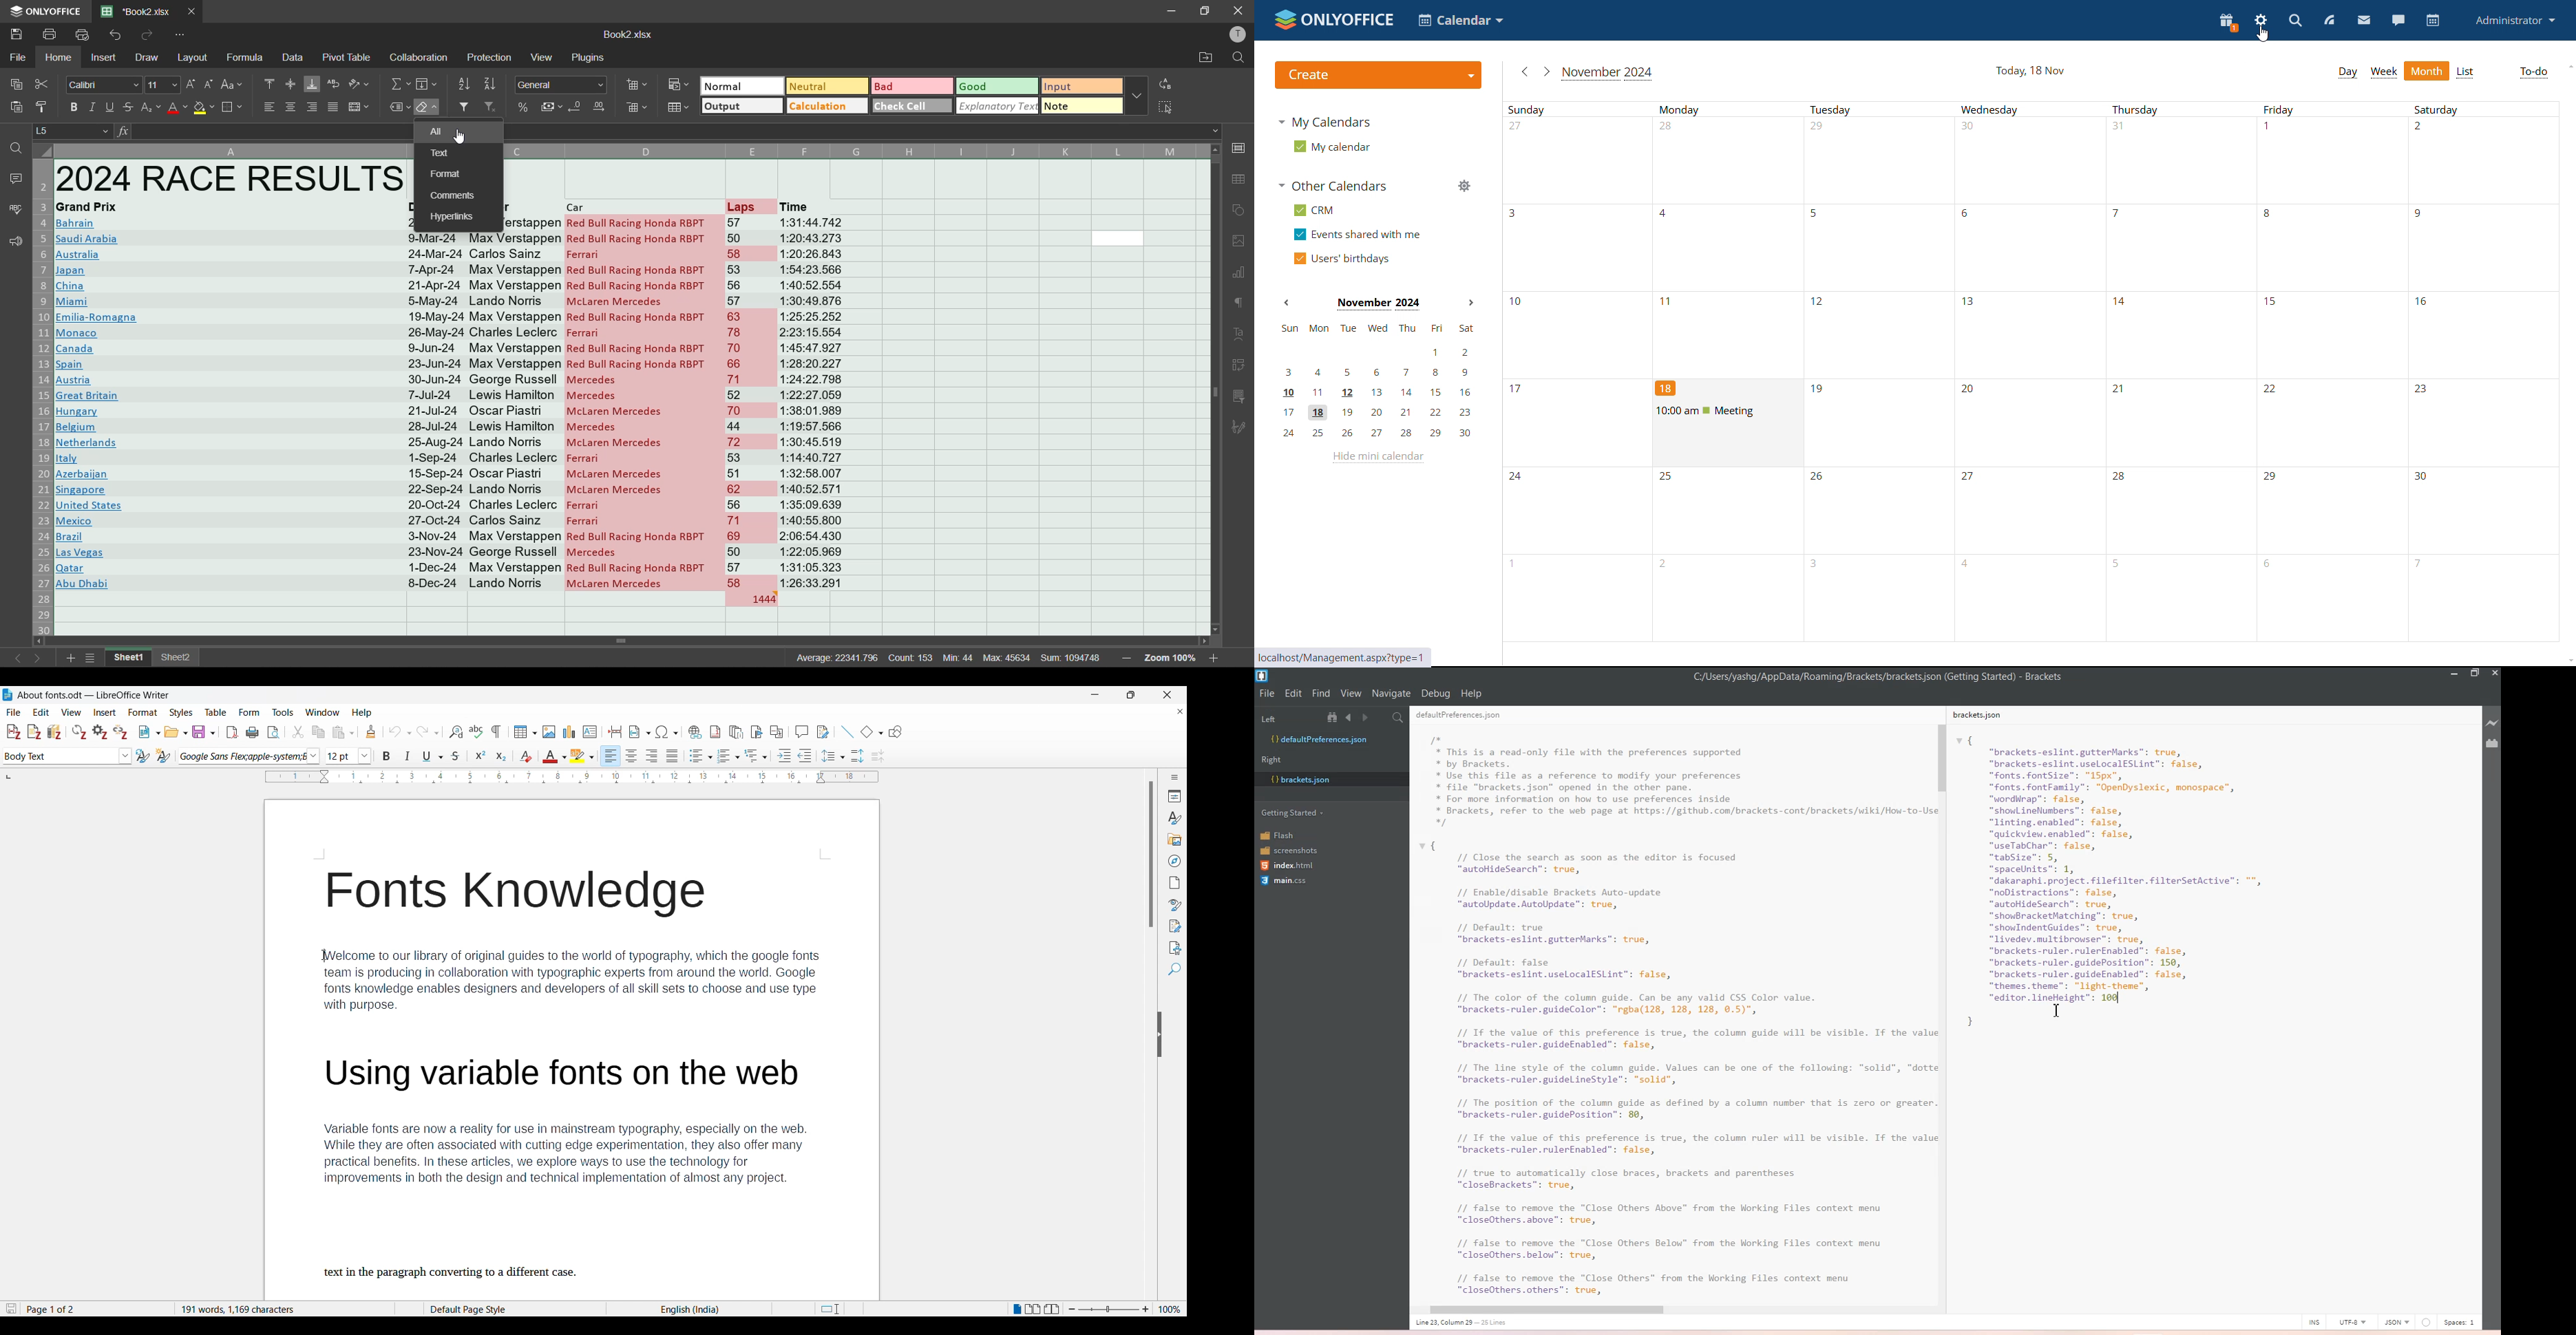  I want to click on Default Page Style, so click(471, 1309).